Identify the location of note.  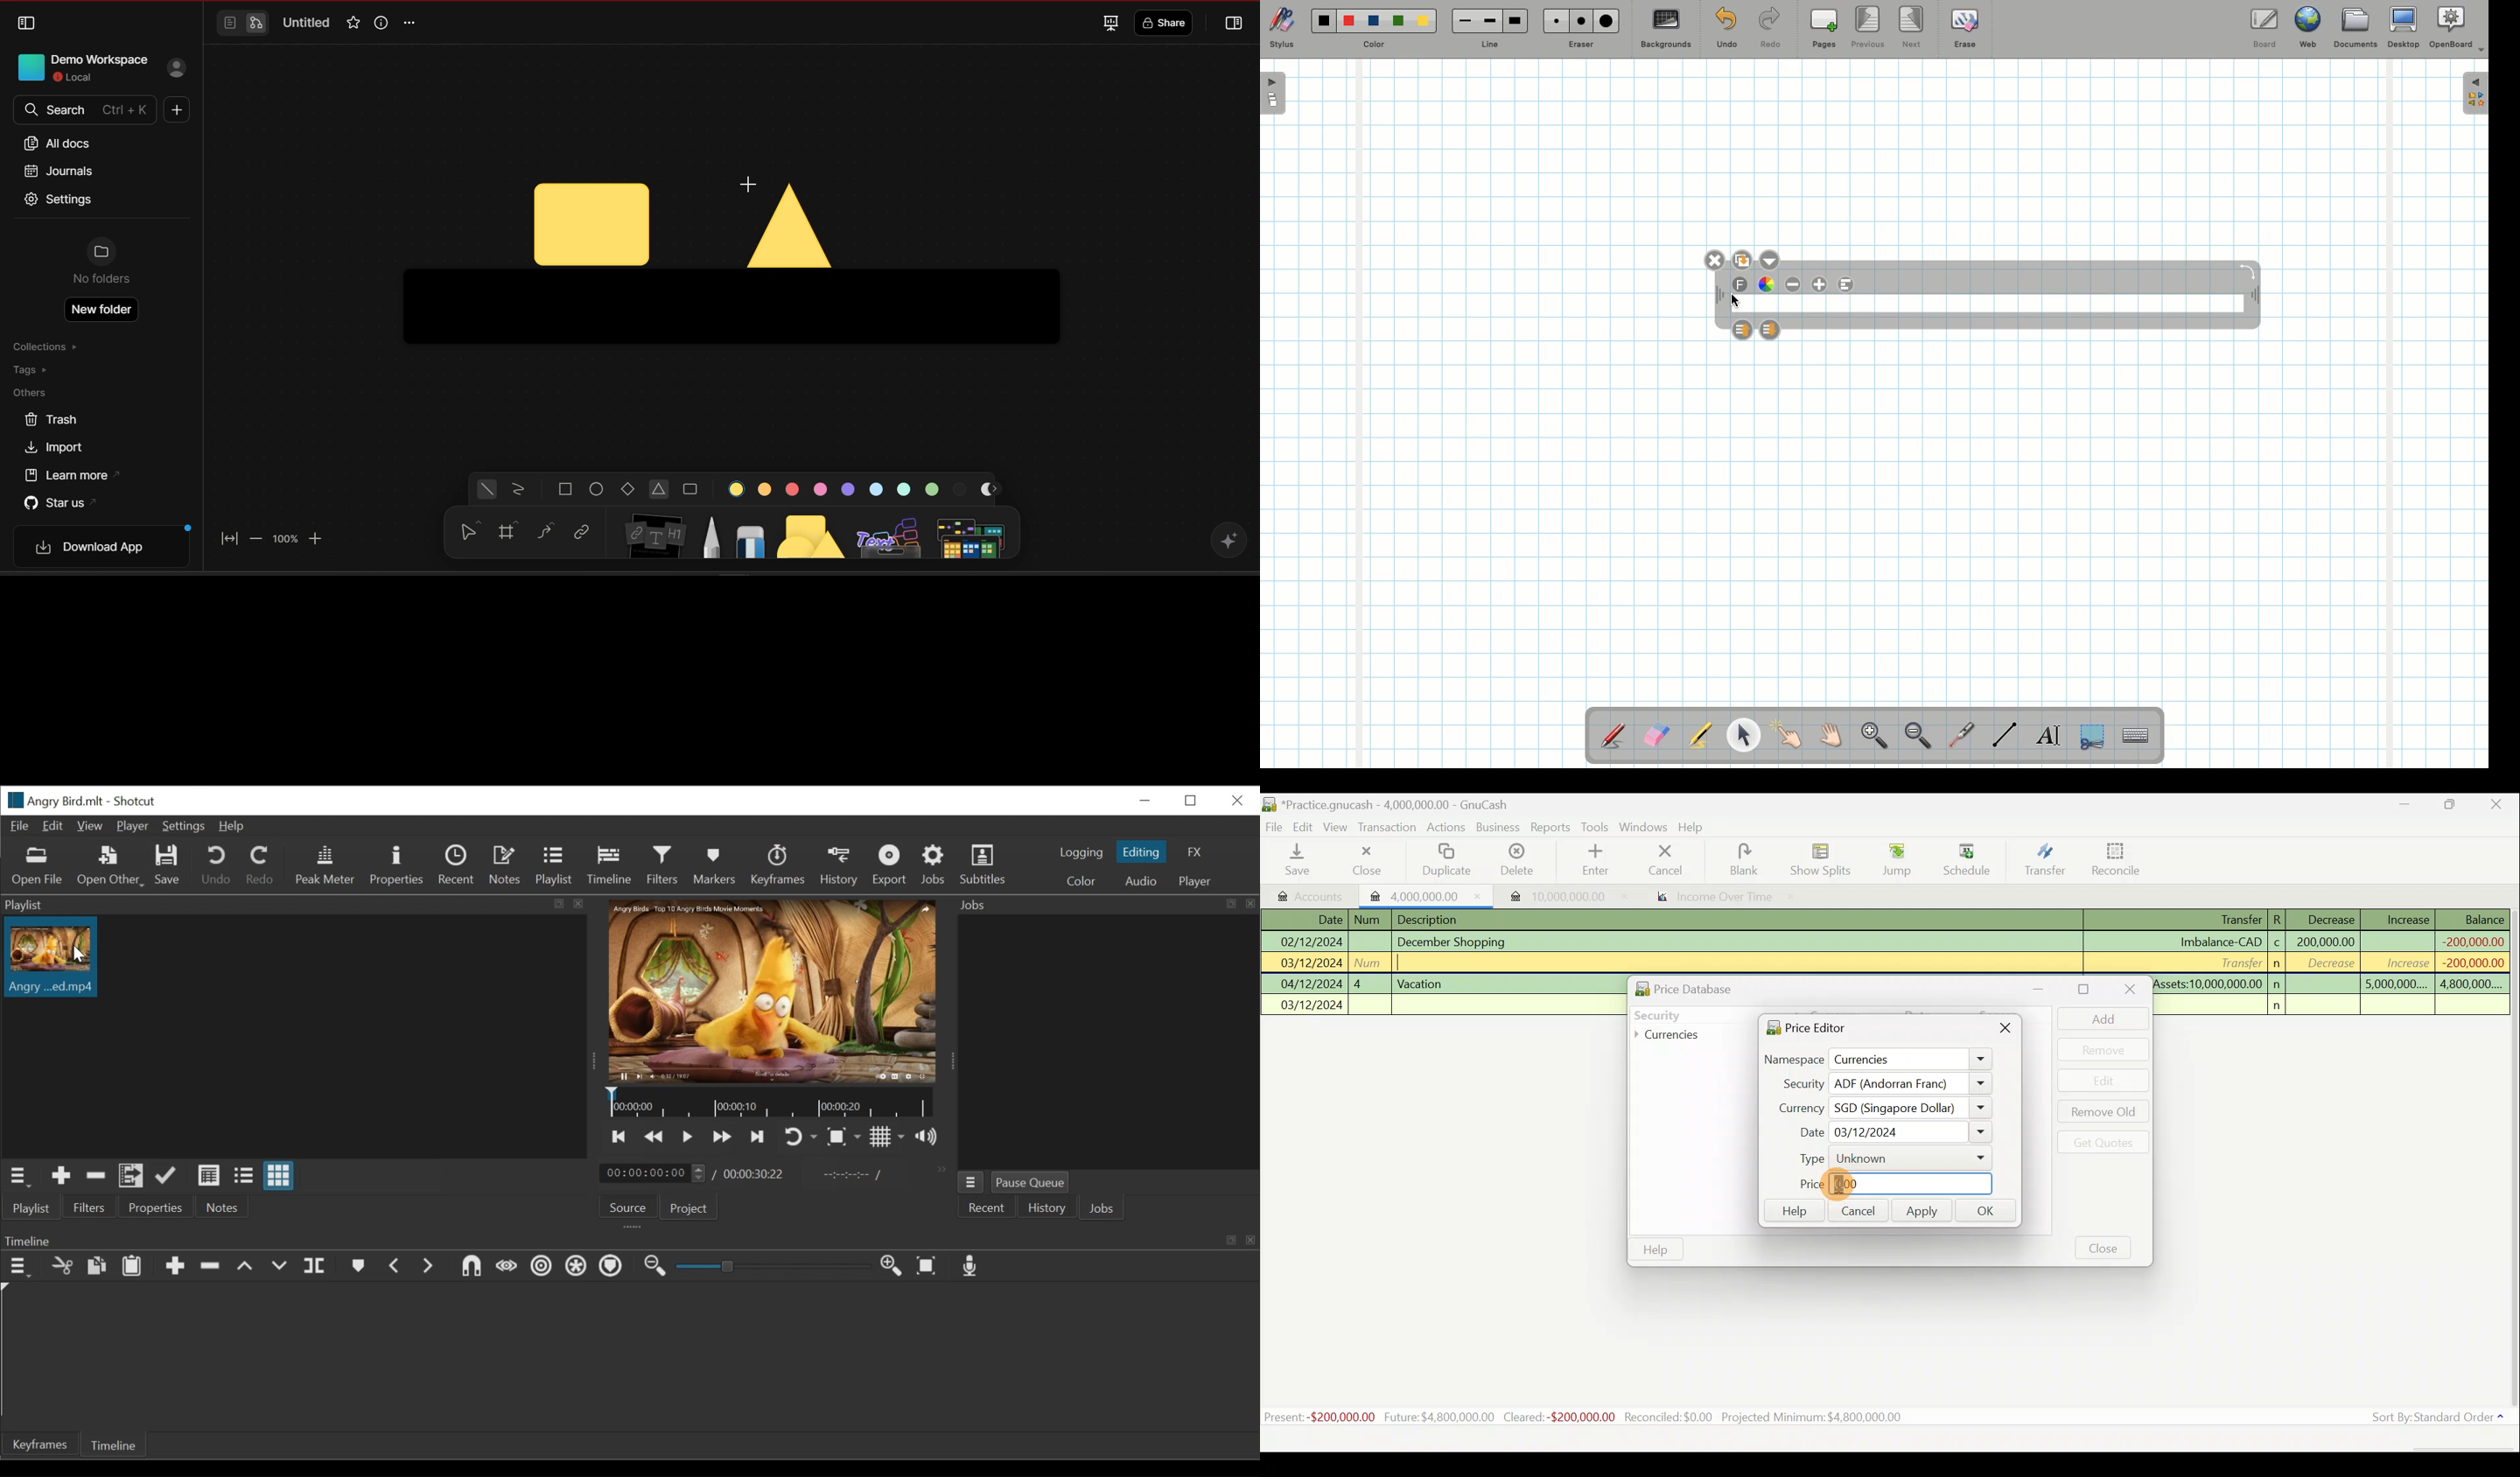
(657, 533).